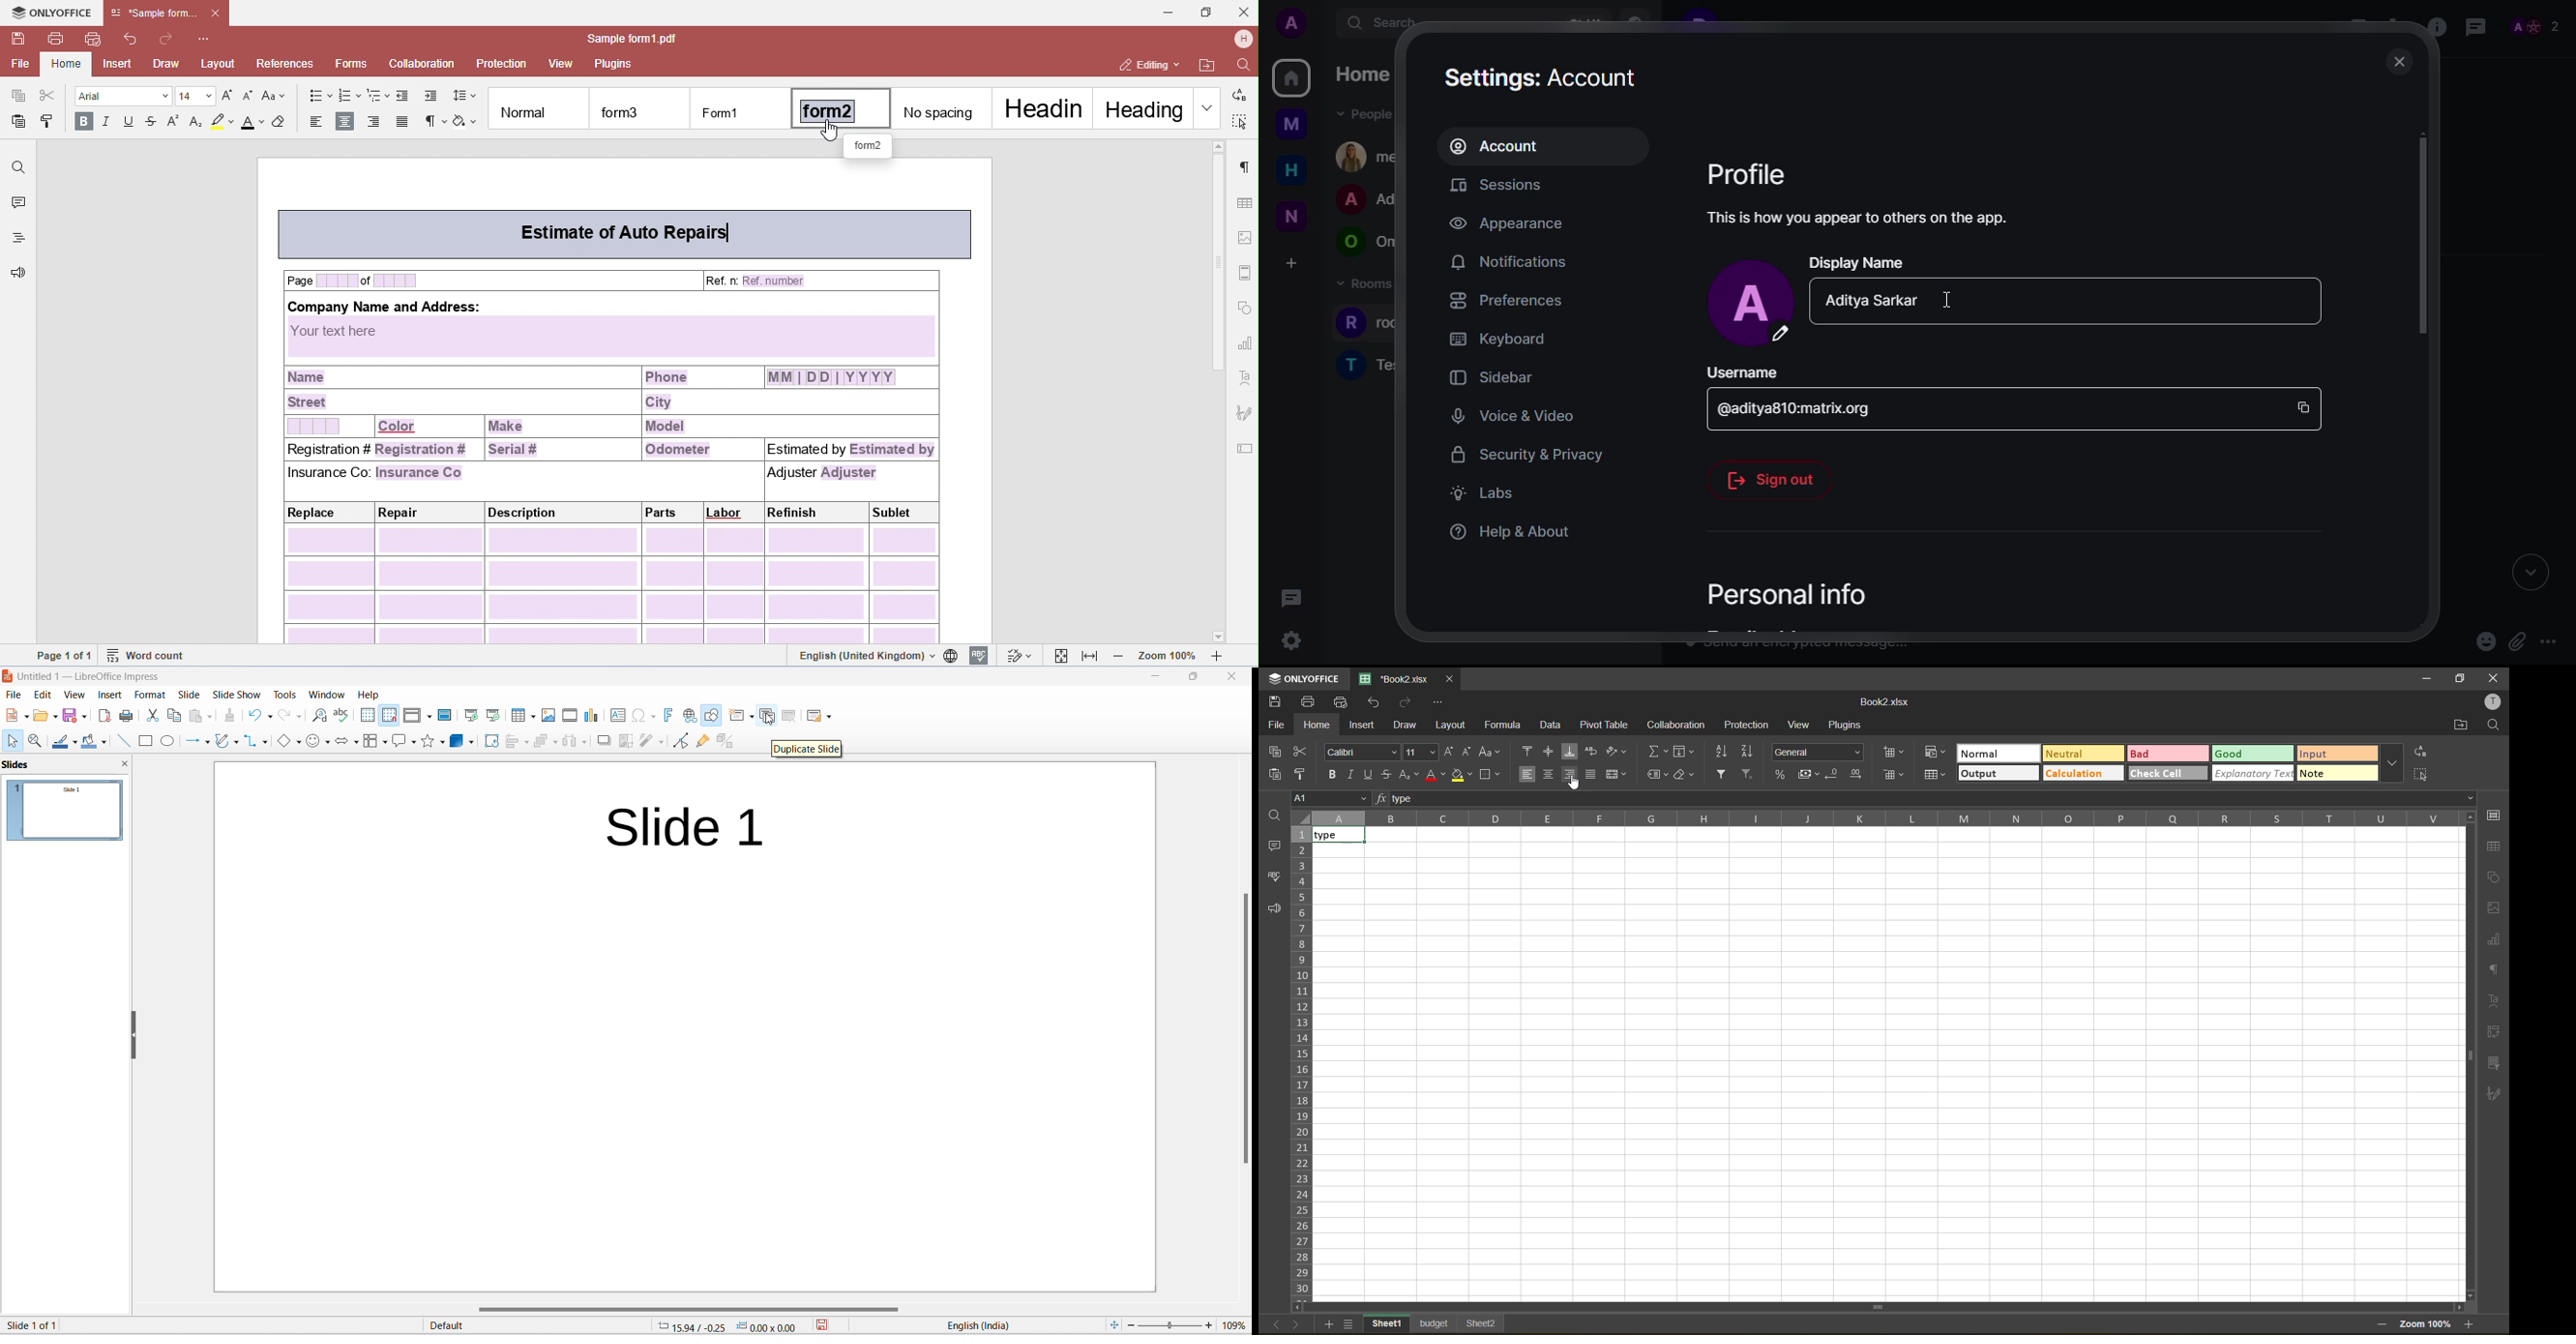 The width and height of the screenshot is (2576, 1344). What do you see at coordinates (1508, 262) in the screenshot?
I see `notifications` at bounding box center [1508, 262].